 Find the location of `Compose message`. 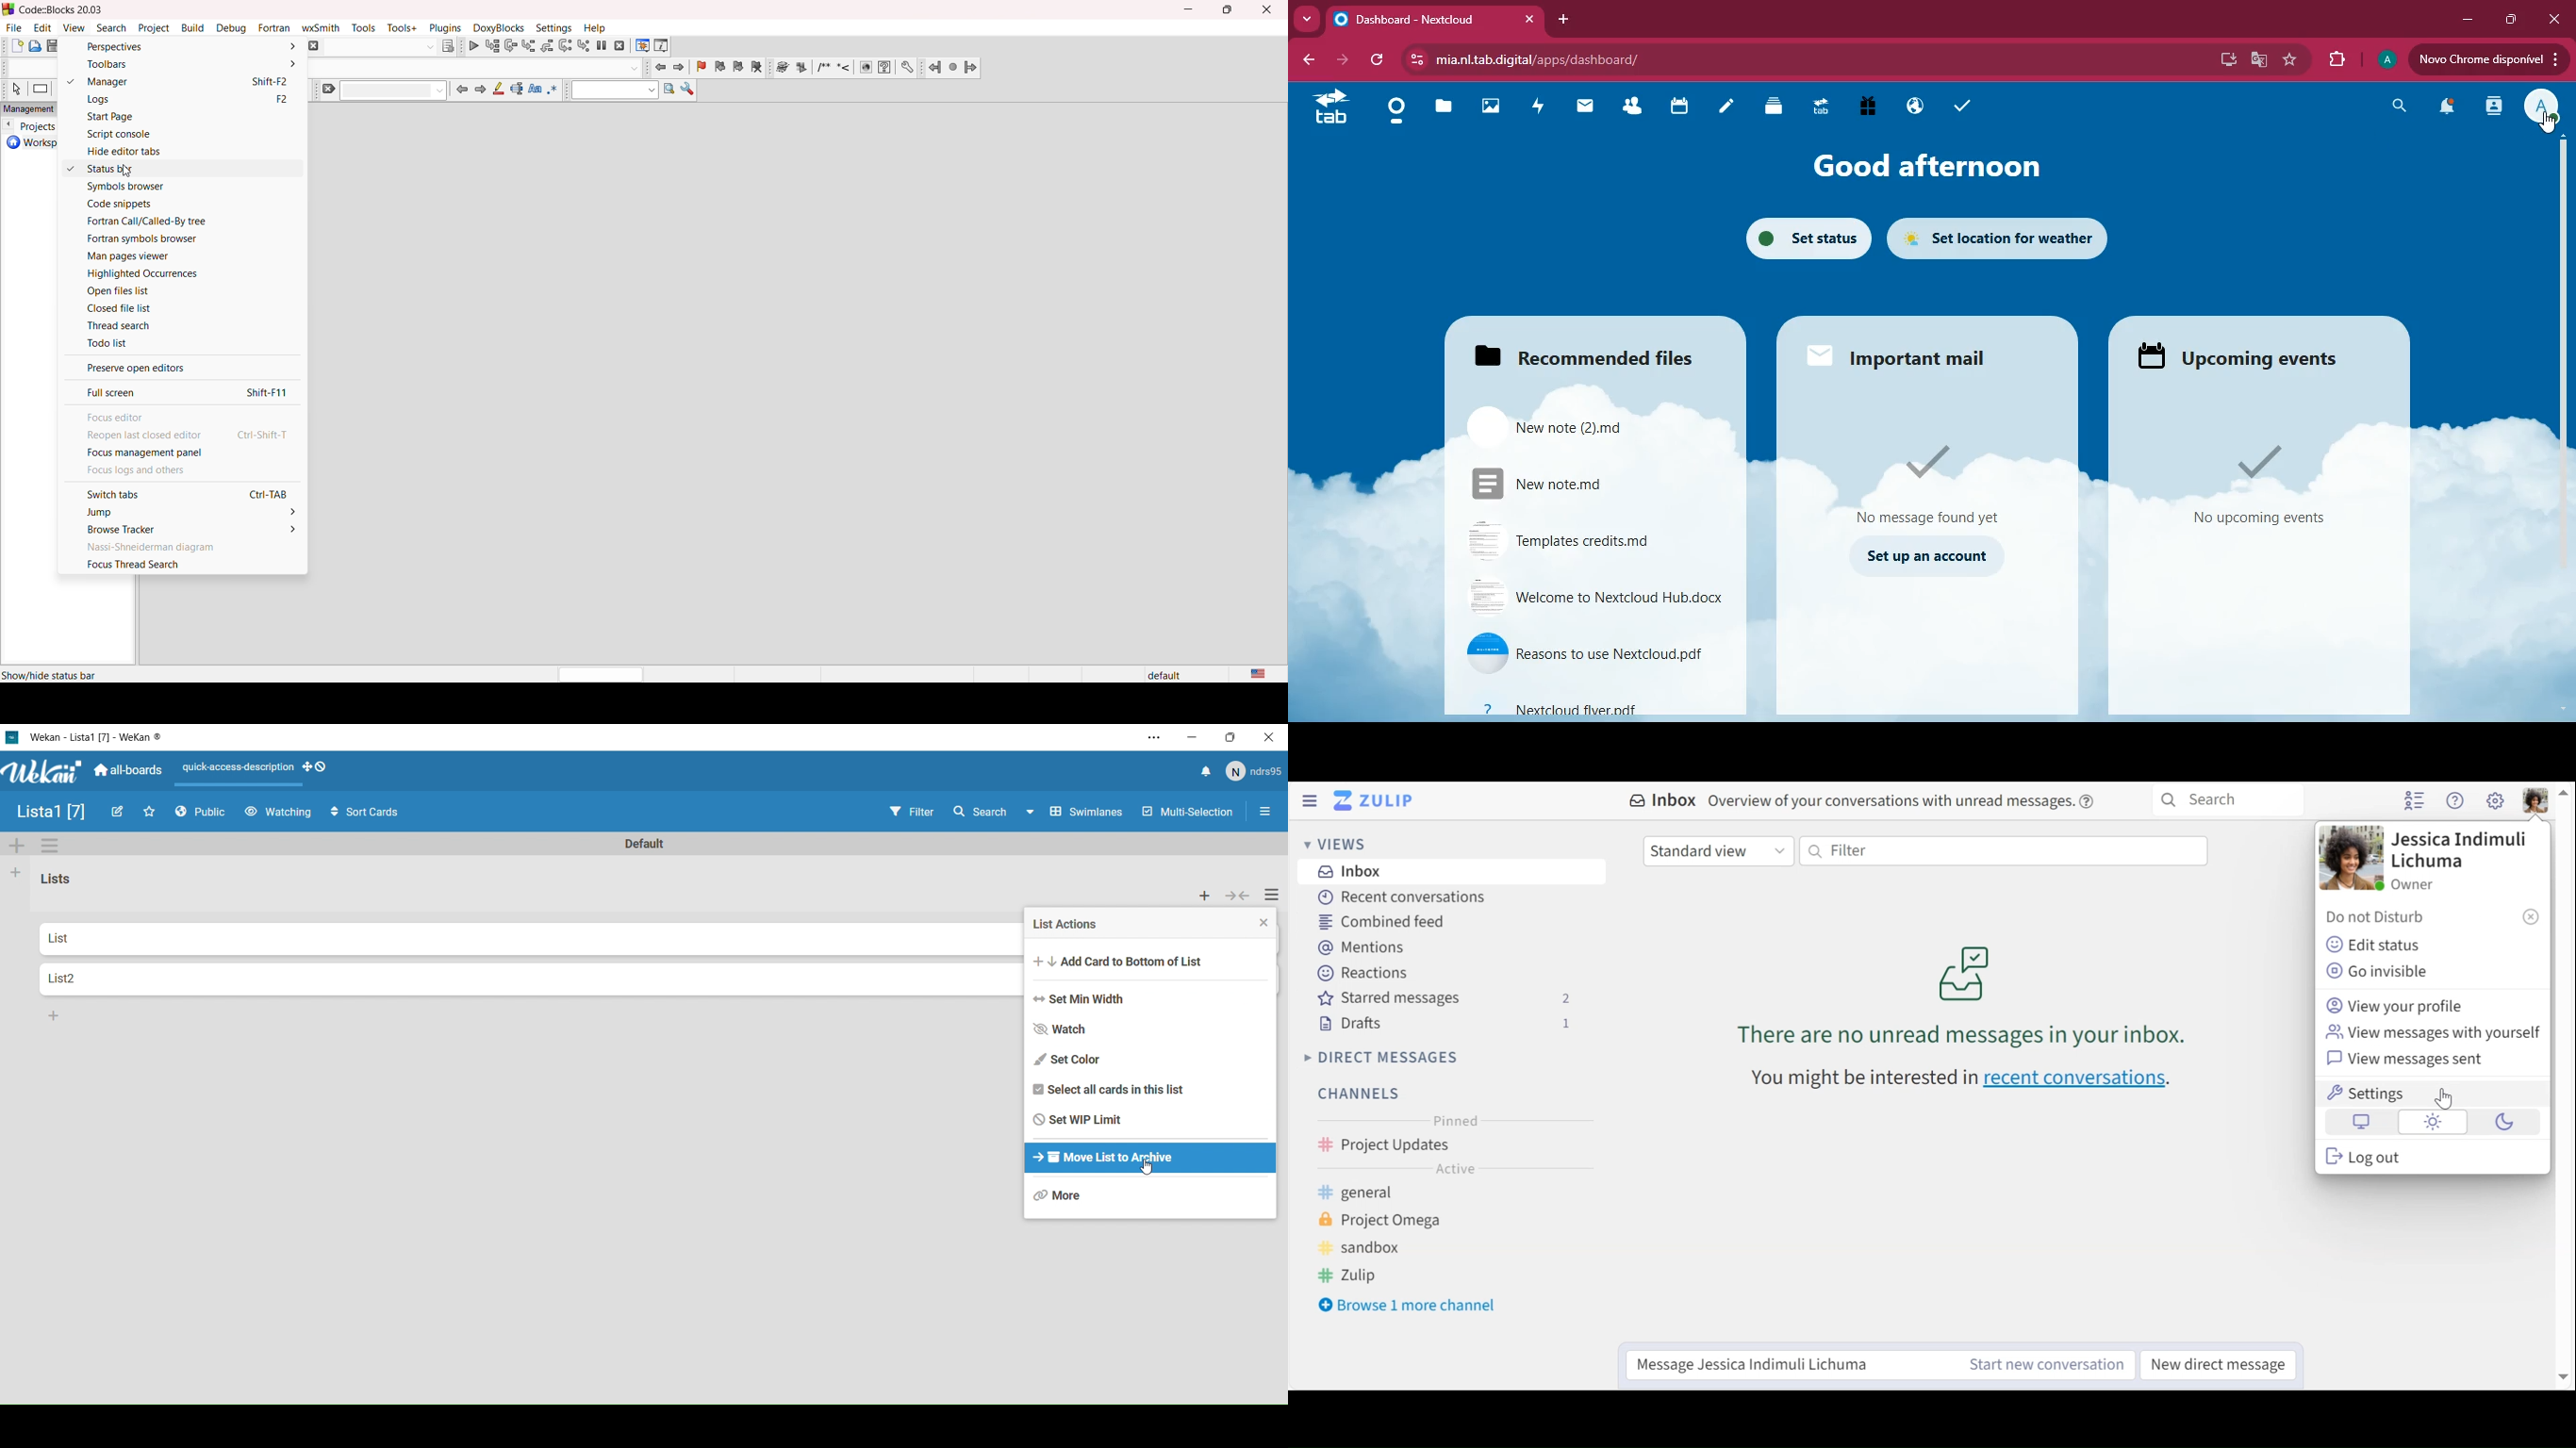

Compose message is located at coordinates (1781, 1365).